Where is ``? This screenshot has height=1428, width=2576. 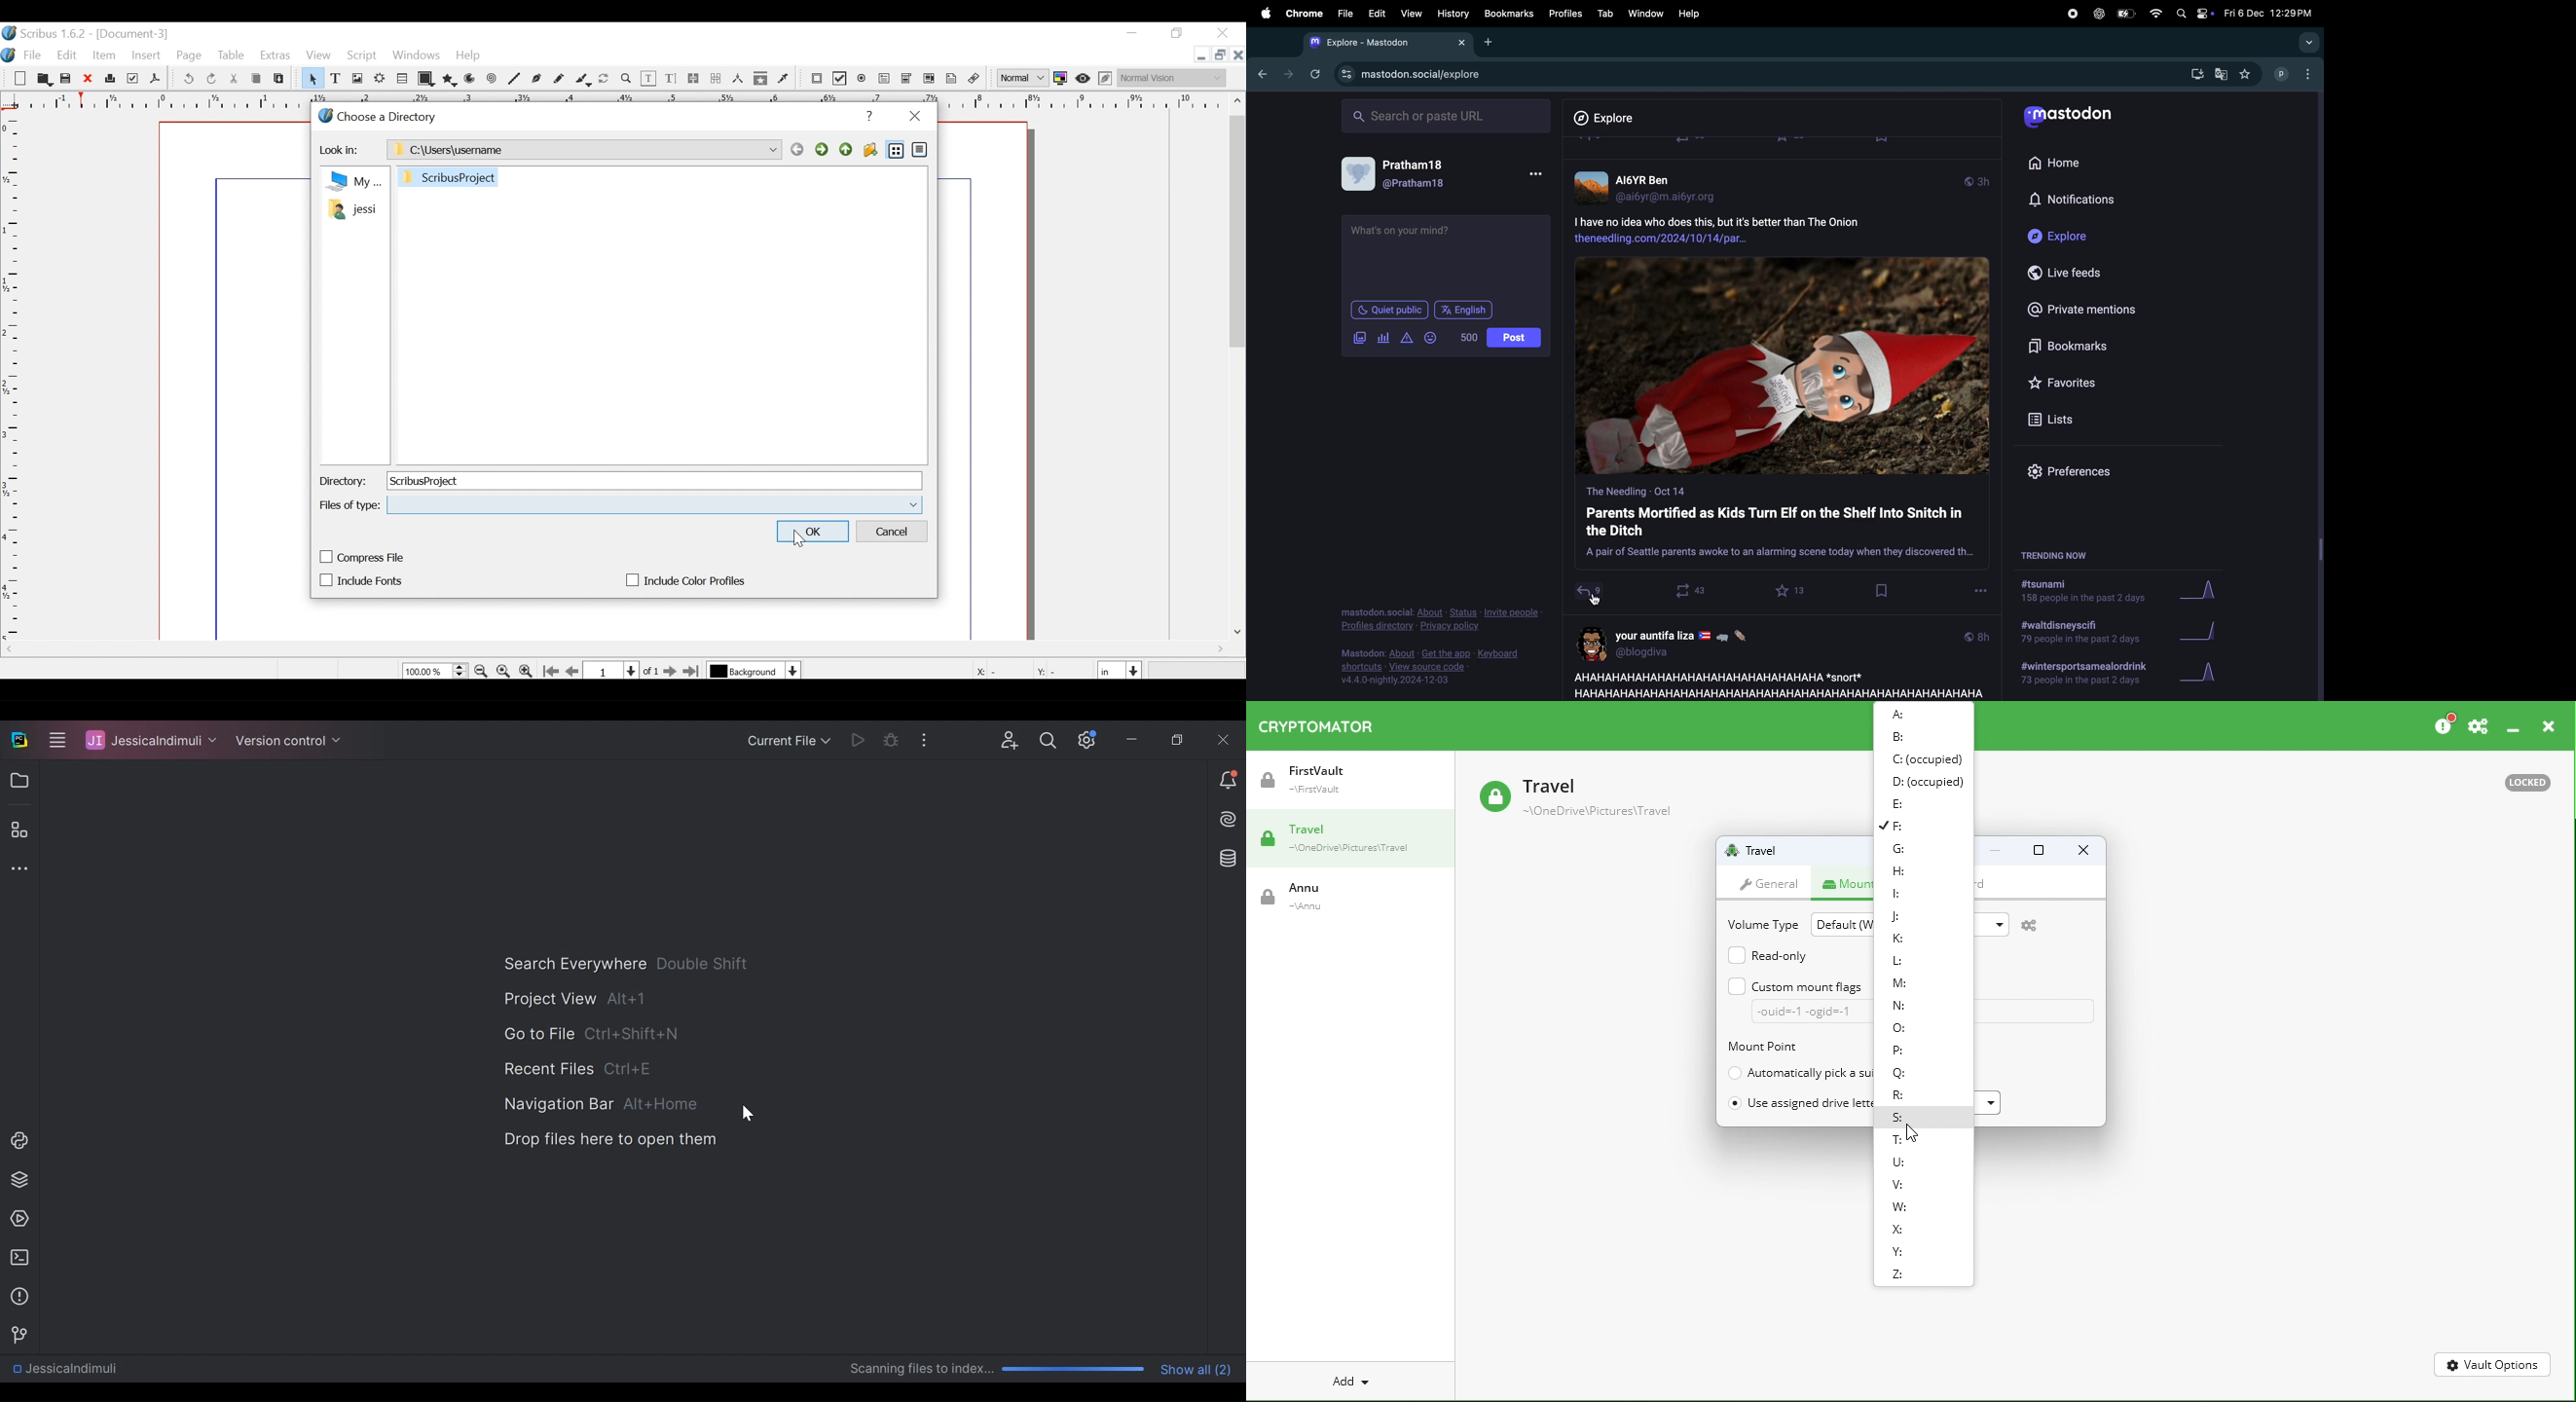  is located at coordinates (2317, 396).